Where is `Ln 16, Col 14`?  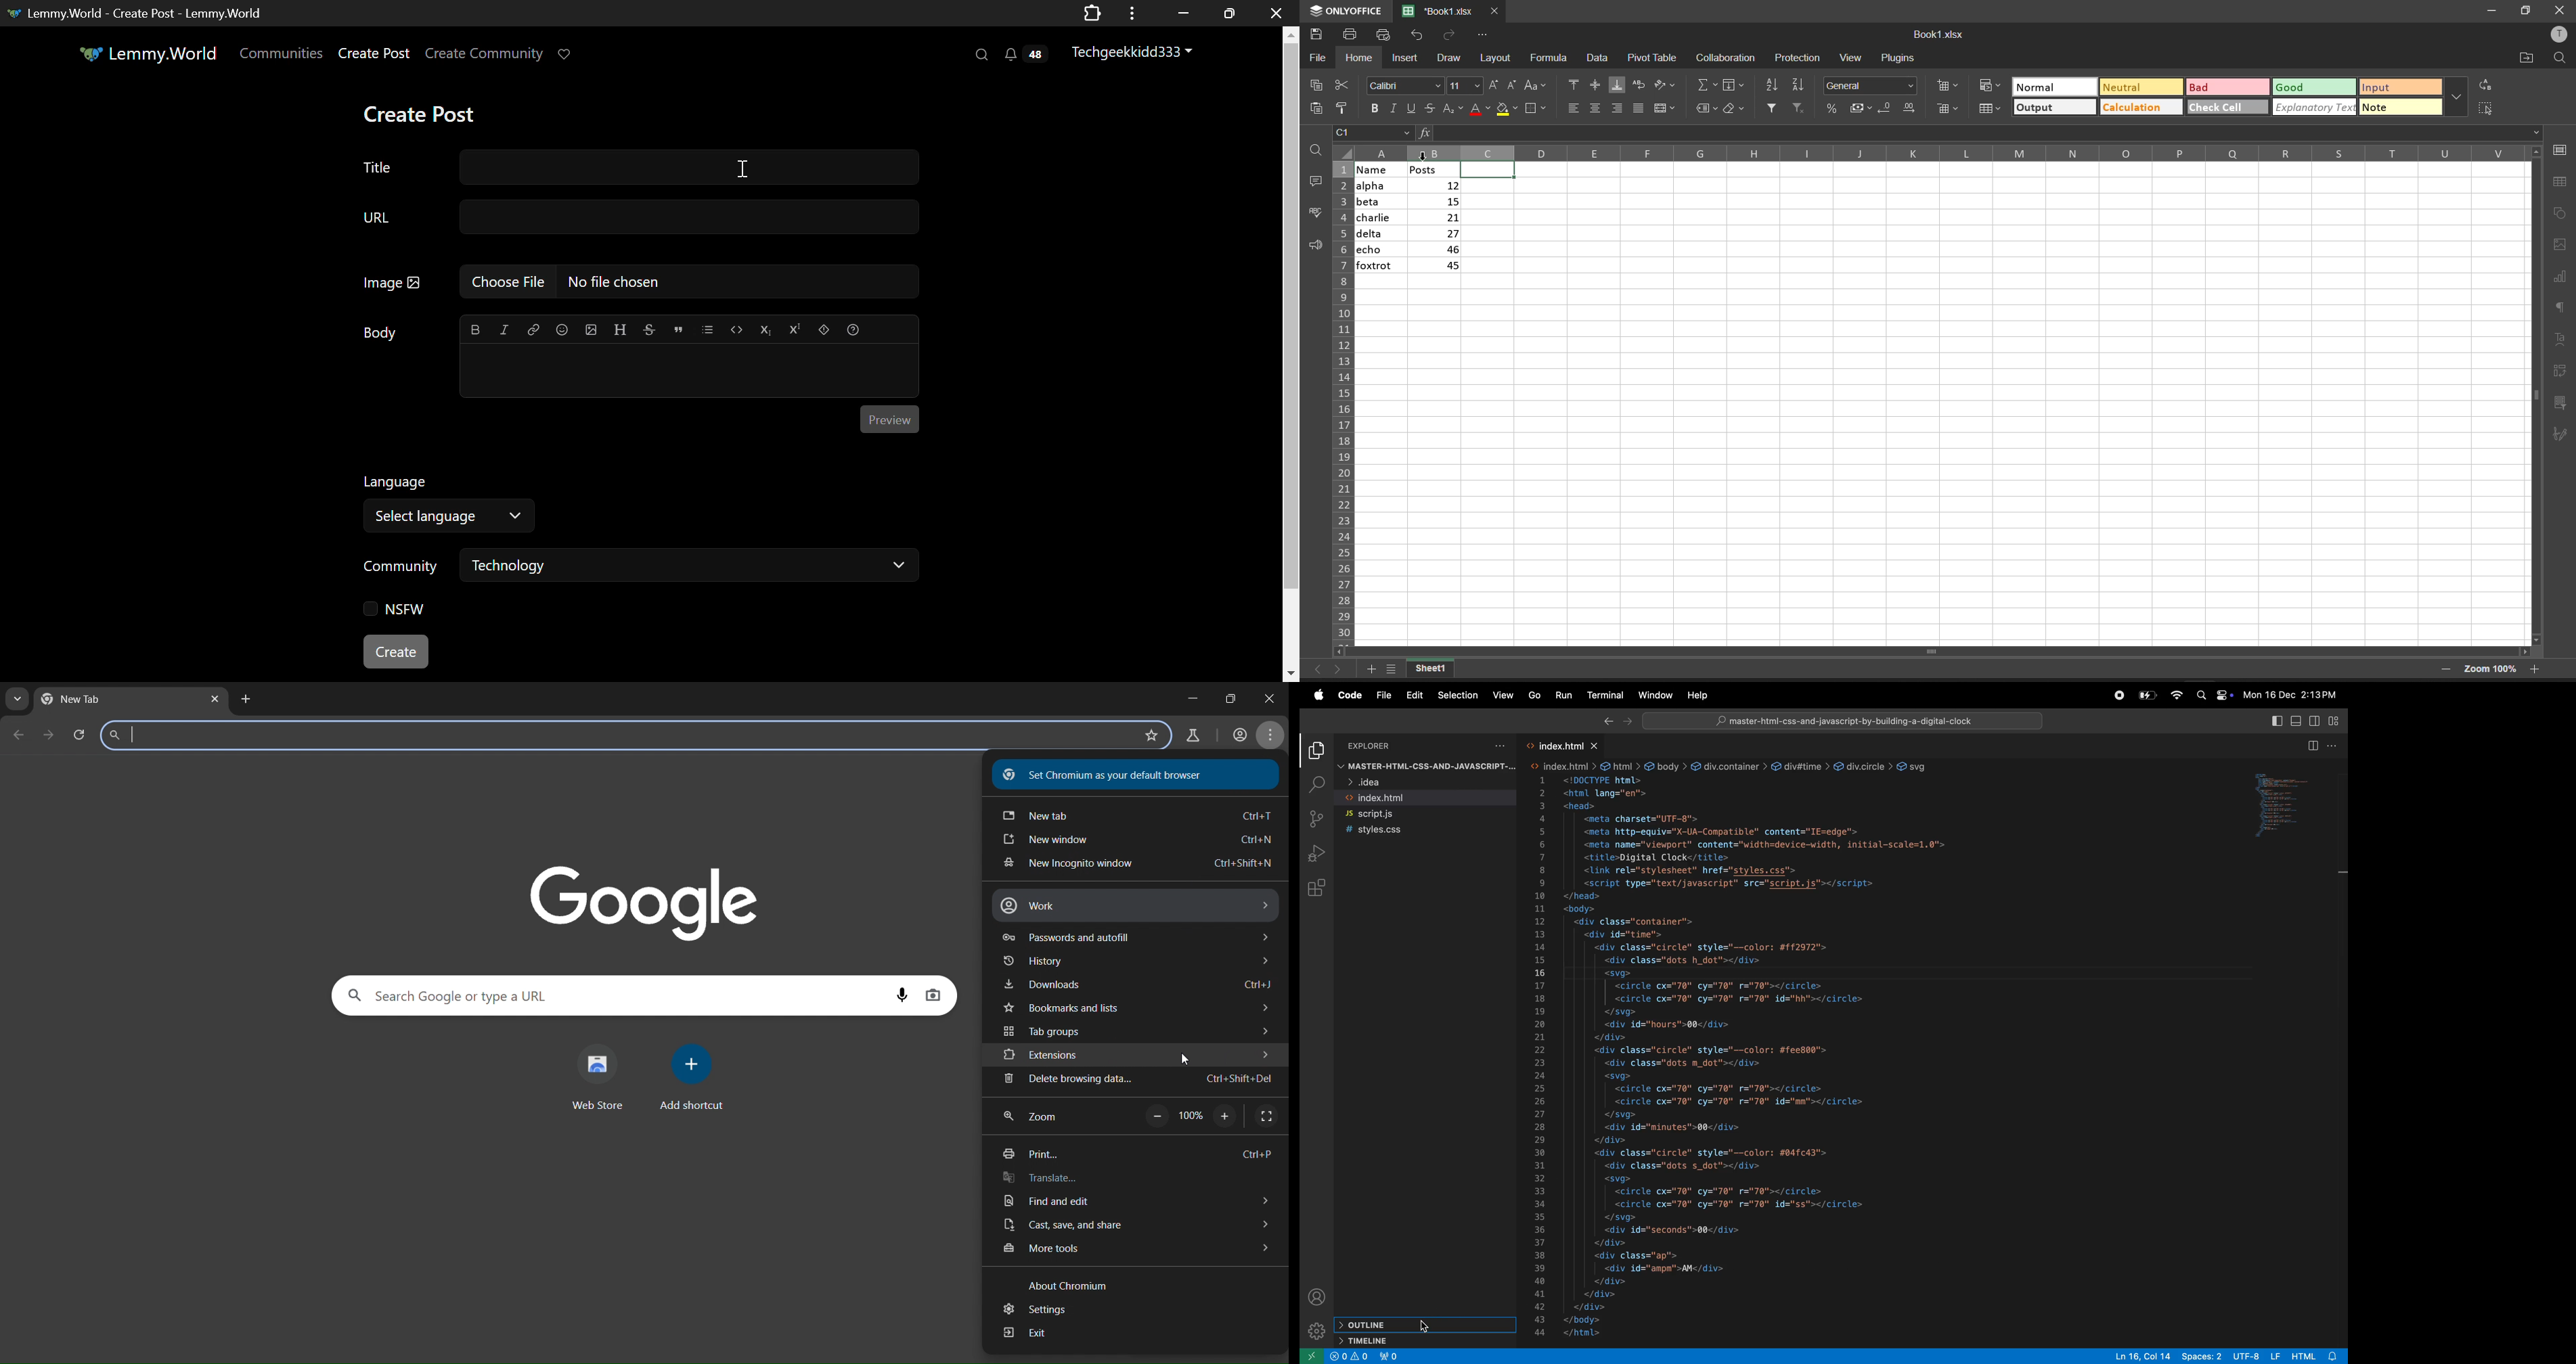
Ln 16, Col 14 is located at coordinates (2139, 1356).